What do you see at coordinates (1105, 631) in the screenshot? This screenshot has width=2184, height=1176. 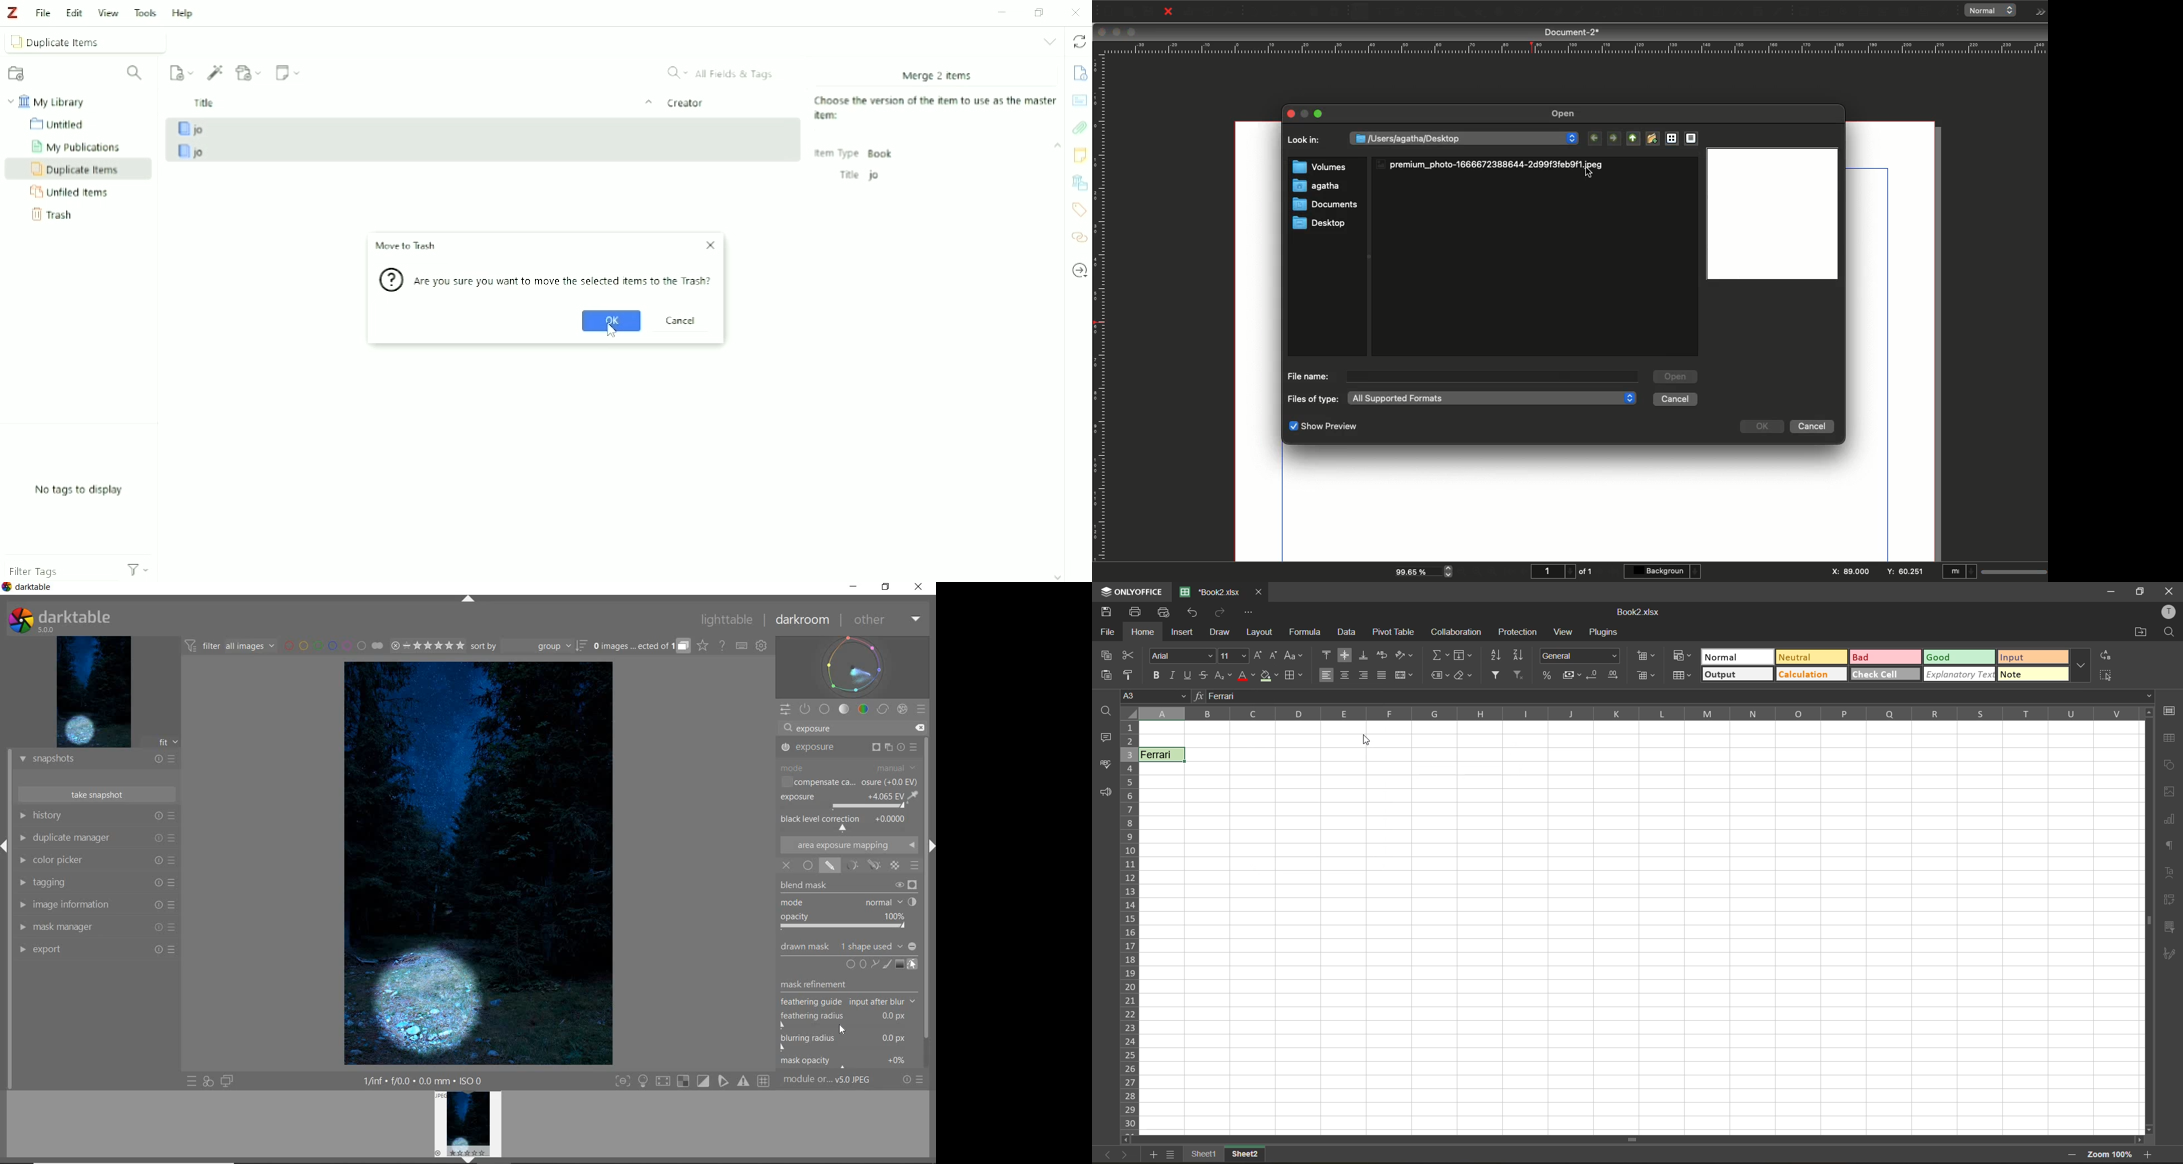 I see `file` at bounding box center [1105, 631].